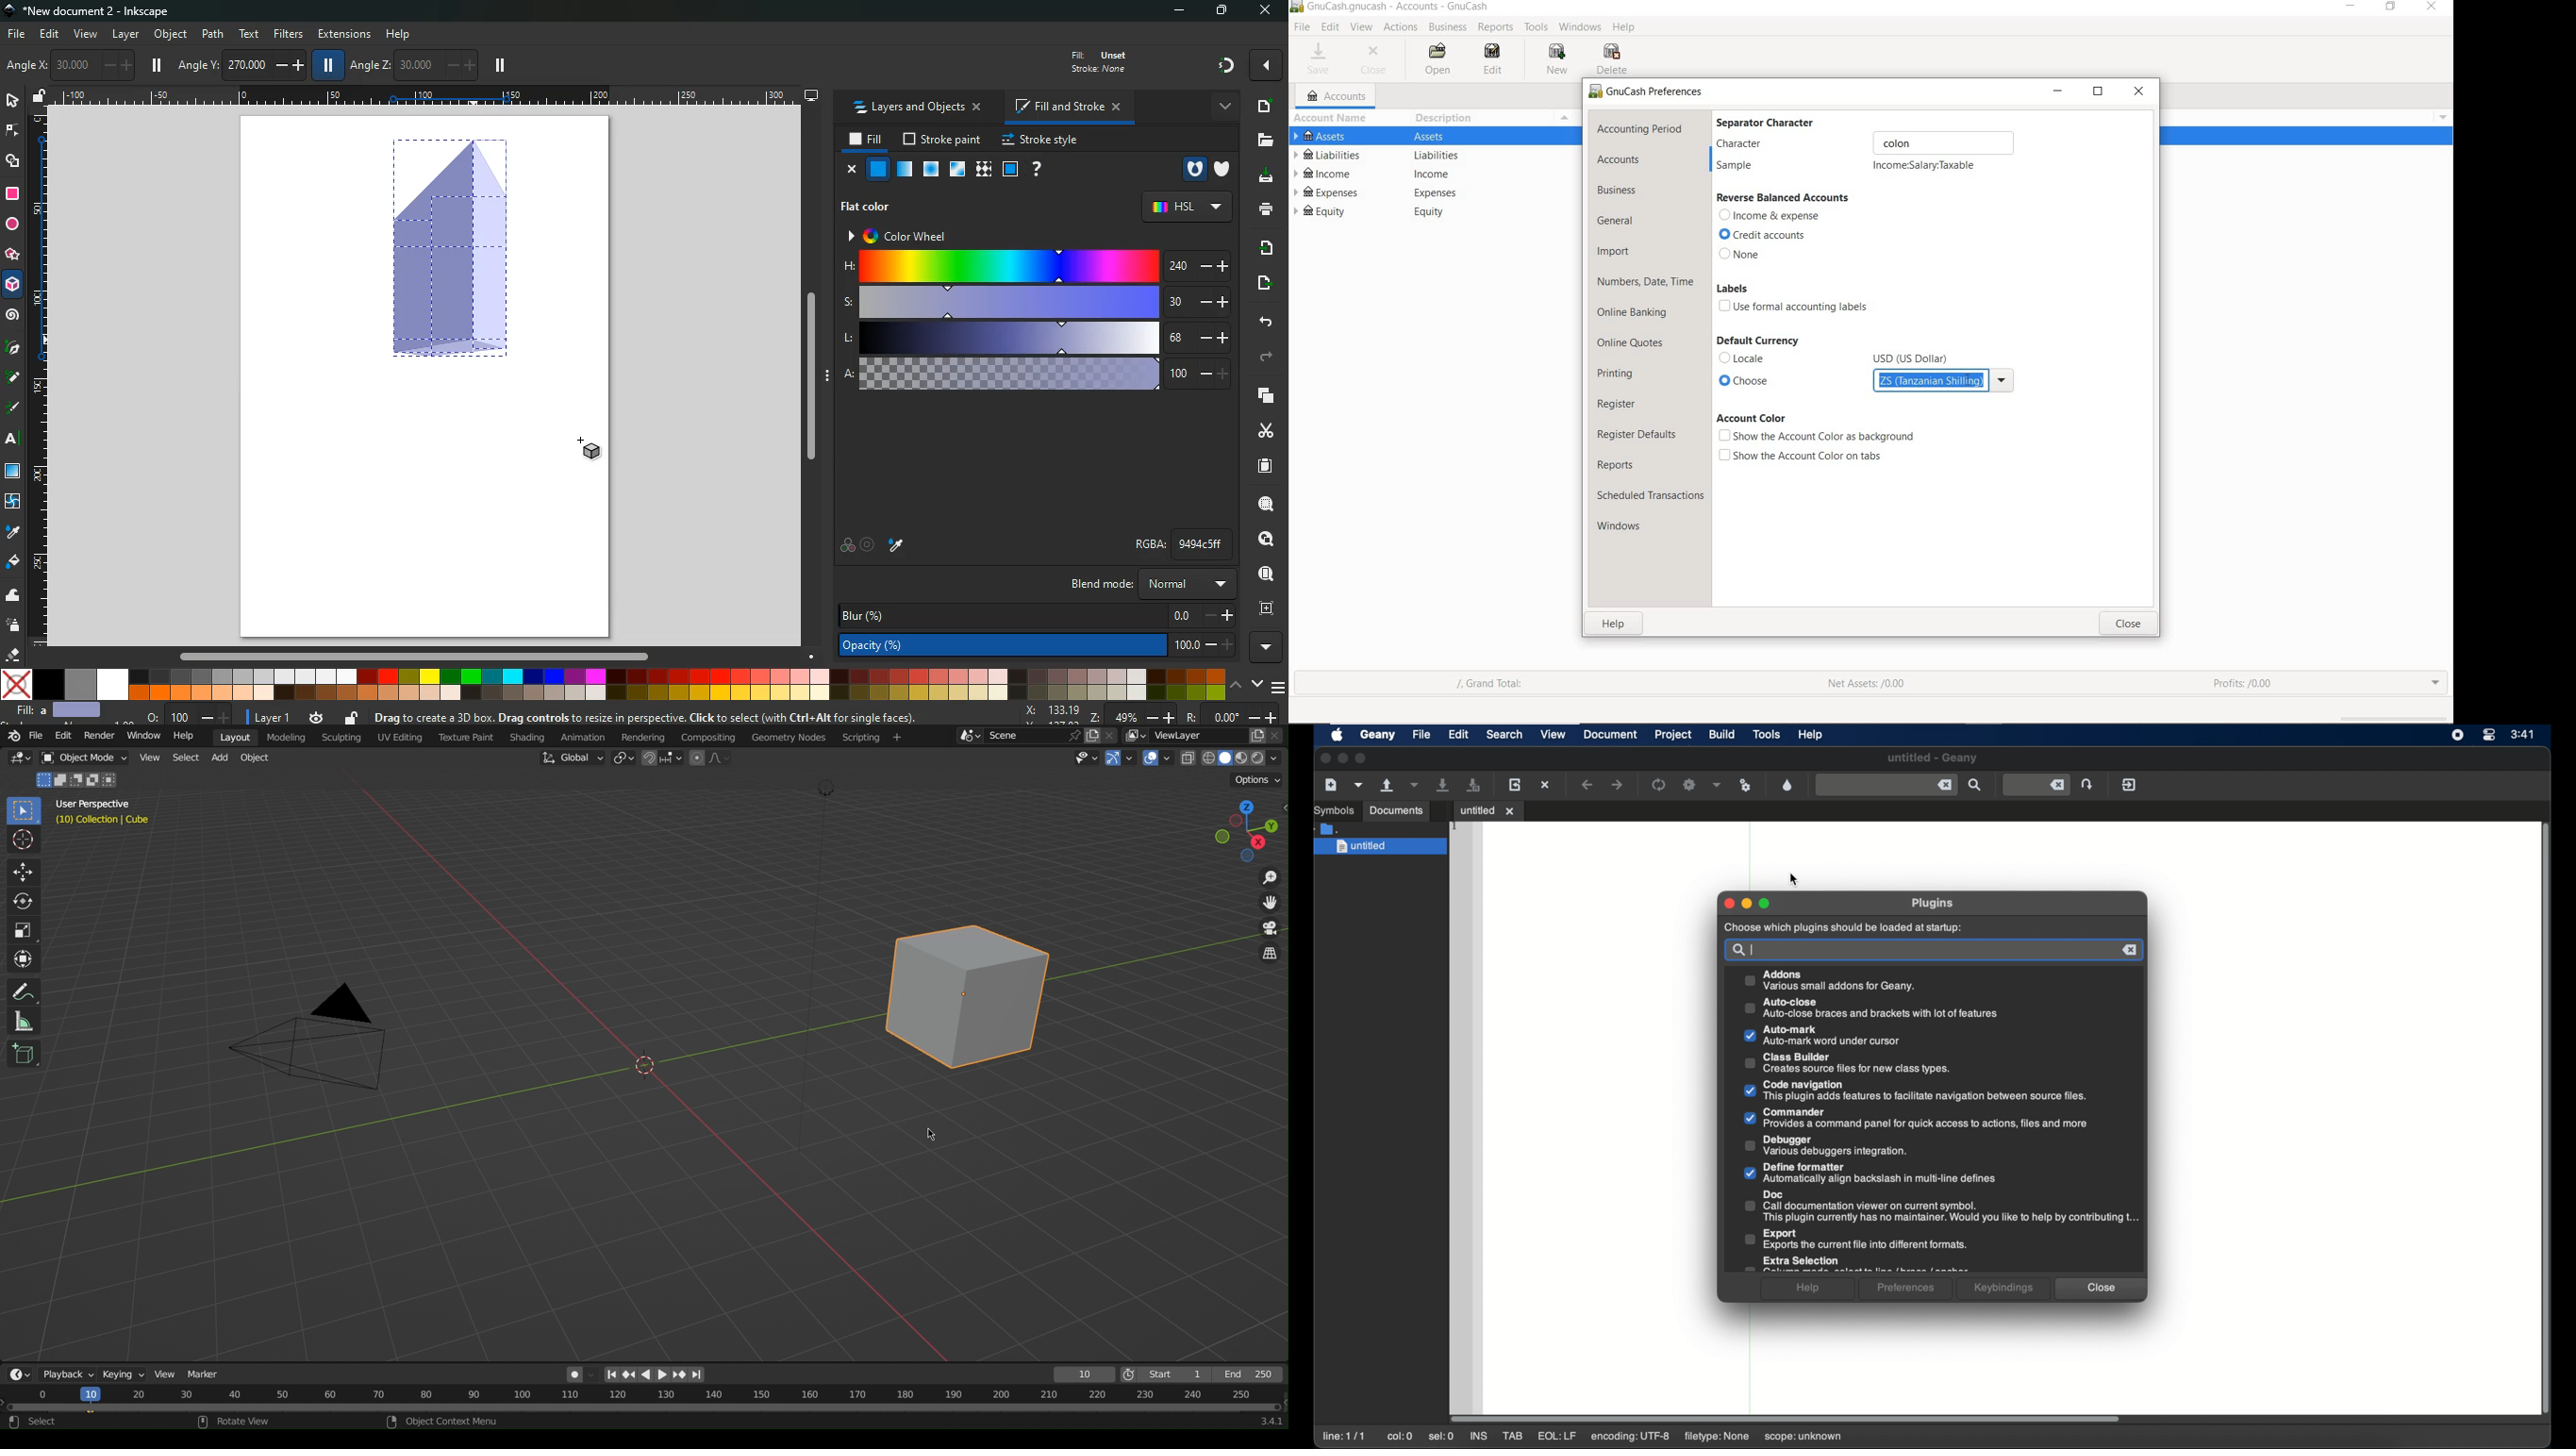 Image resolution: width=2576 pixels, height=1456 pixels. Describe the element at coordinates (1626, 28) in the screenshot. I see `HELP` at that location.